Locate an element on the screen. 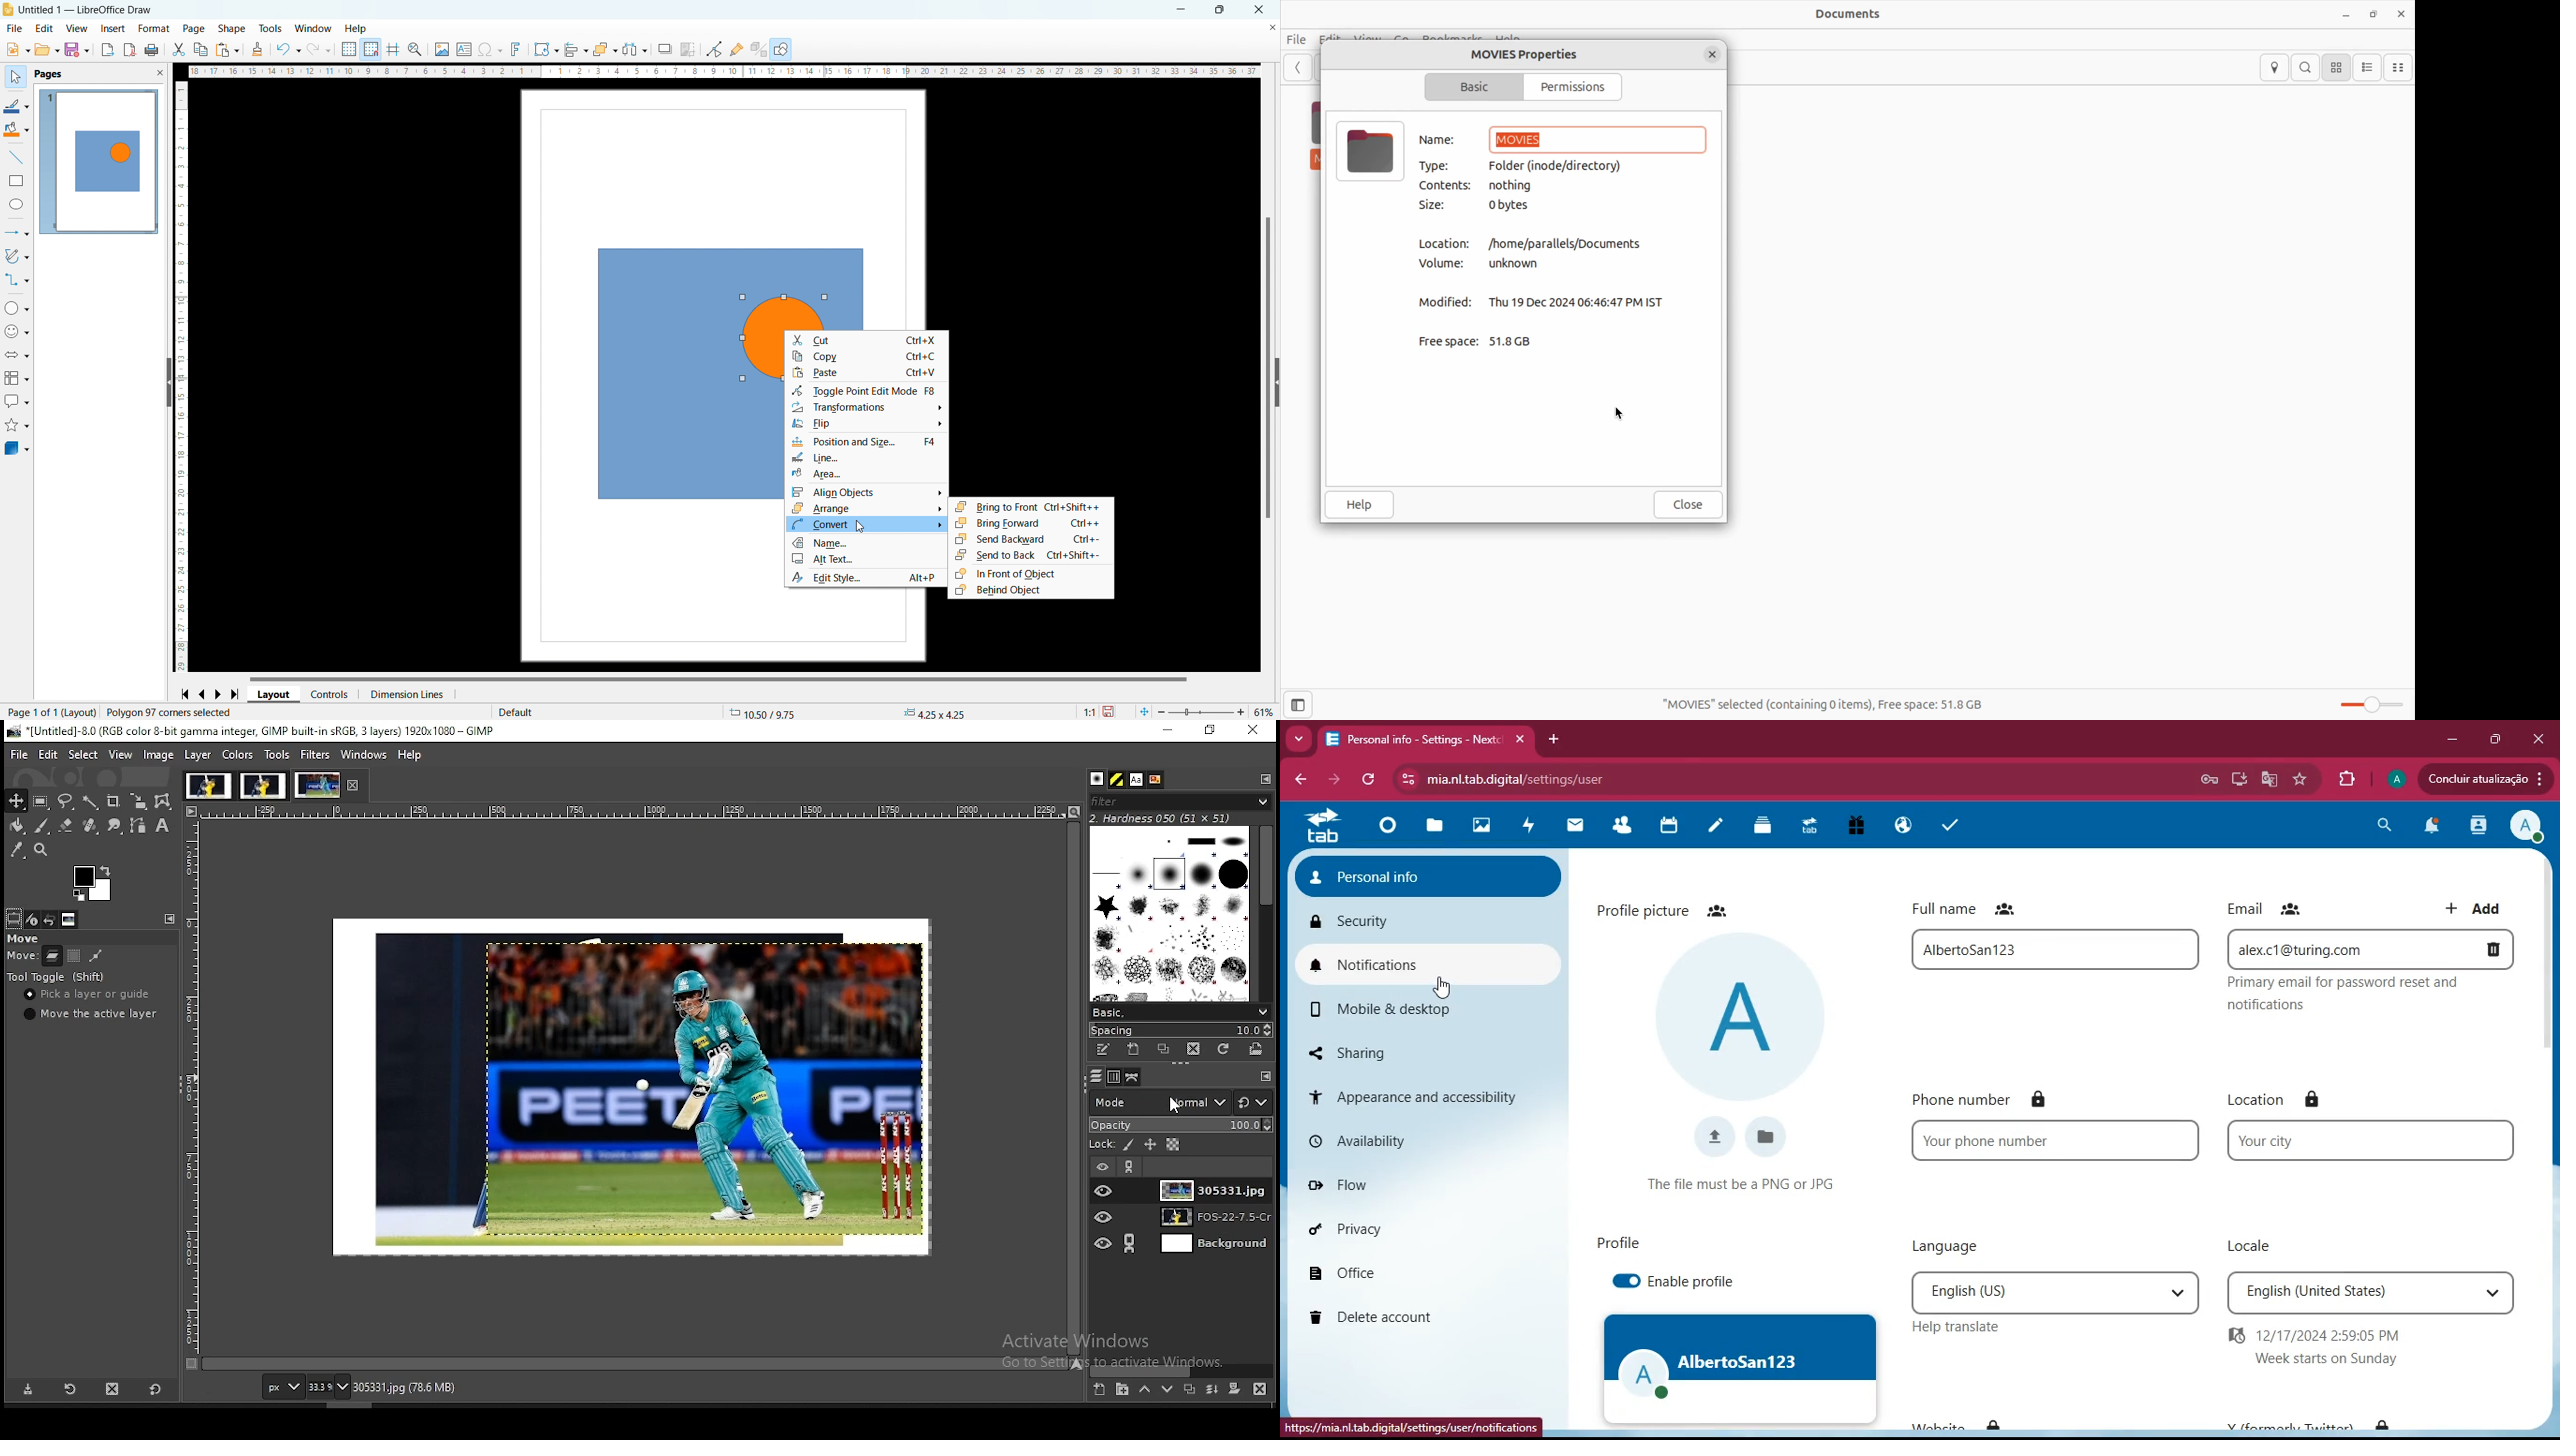  Compact view is located at coordinates (2401, 67).